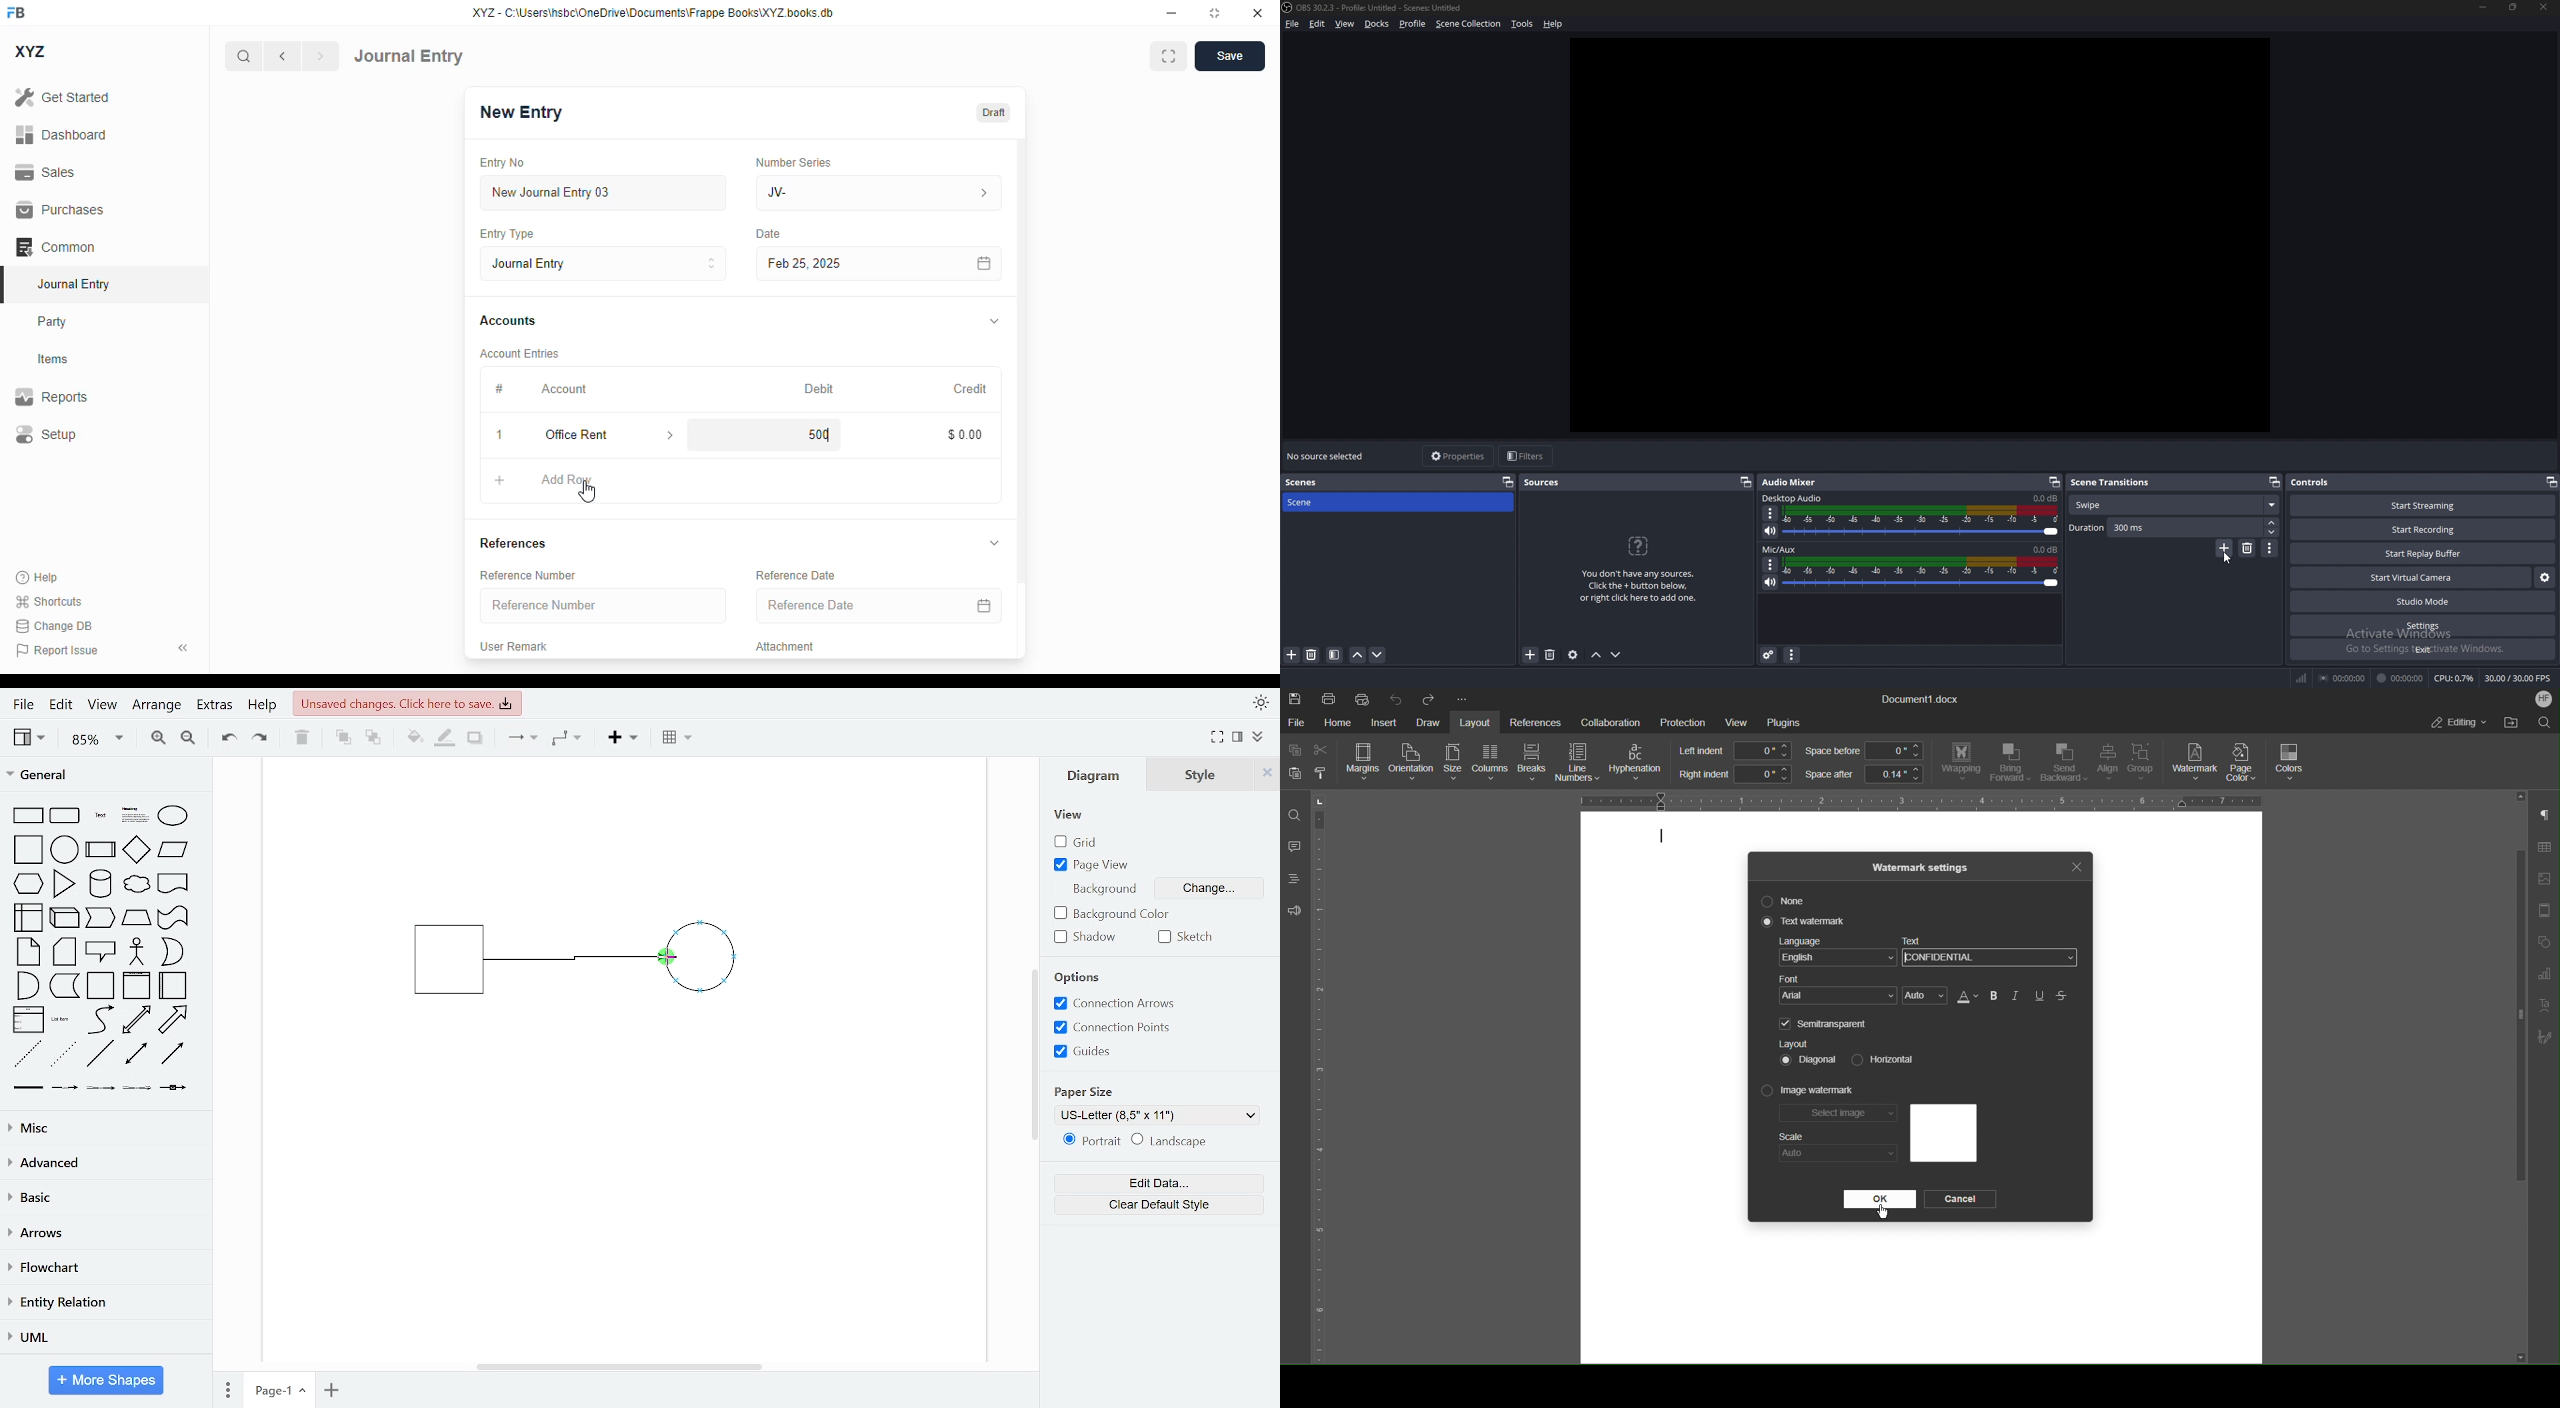 The height and width of the screenshot is (1428, 2576). I want to click on reference data, so click(796, 575).